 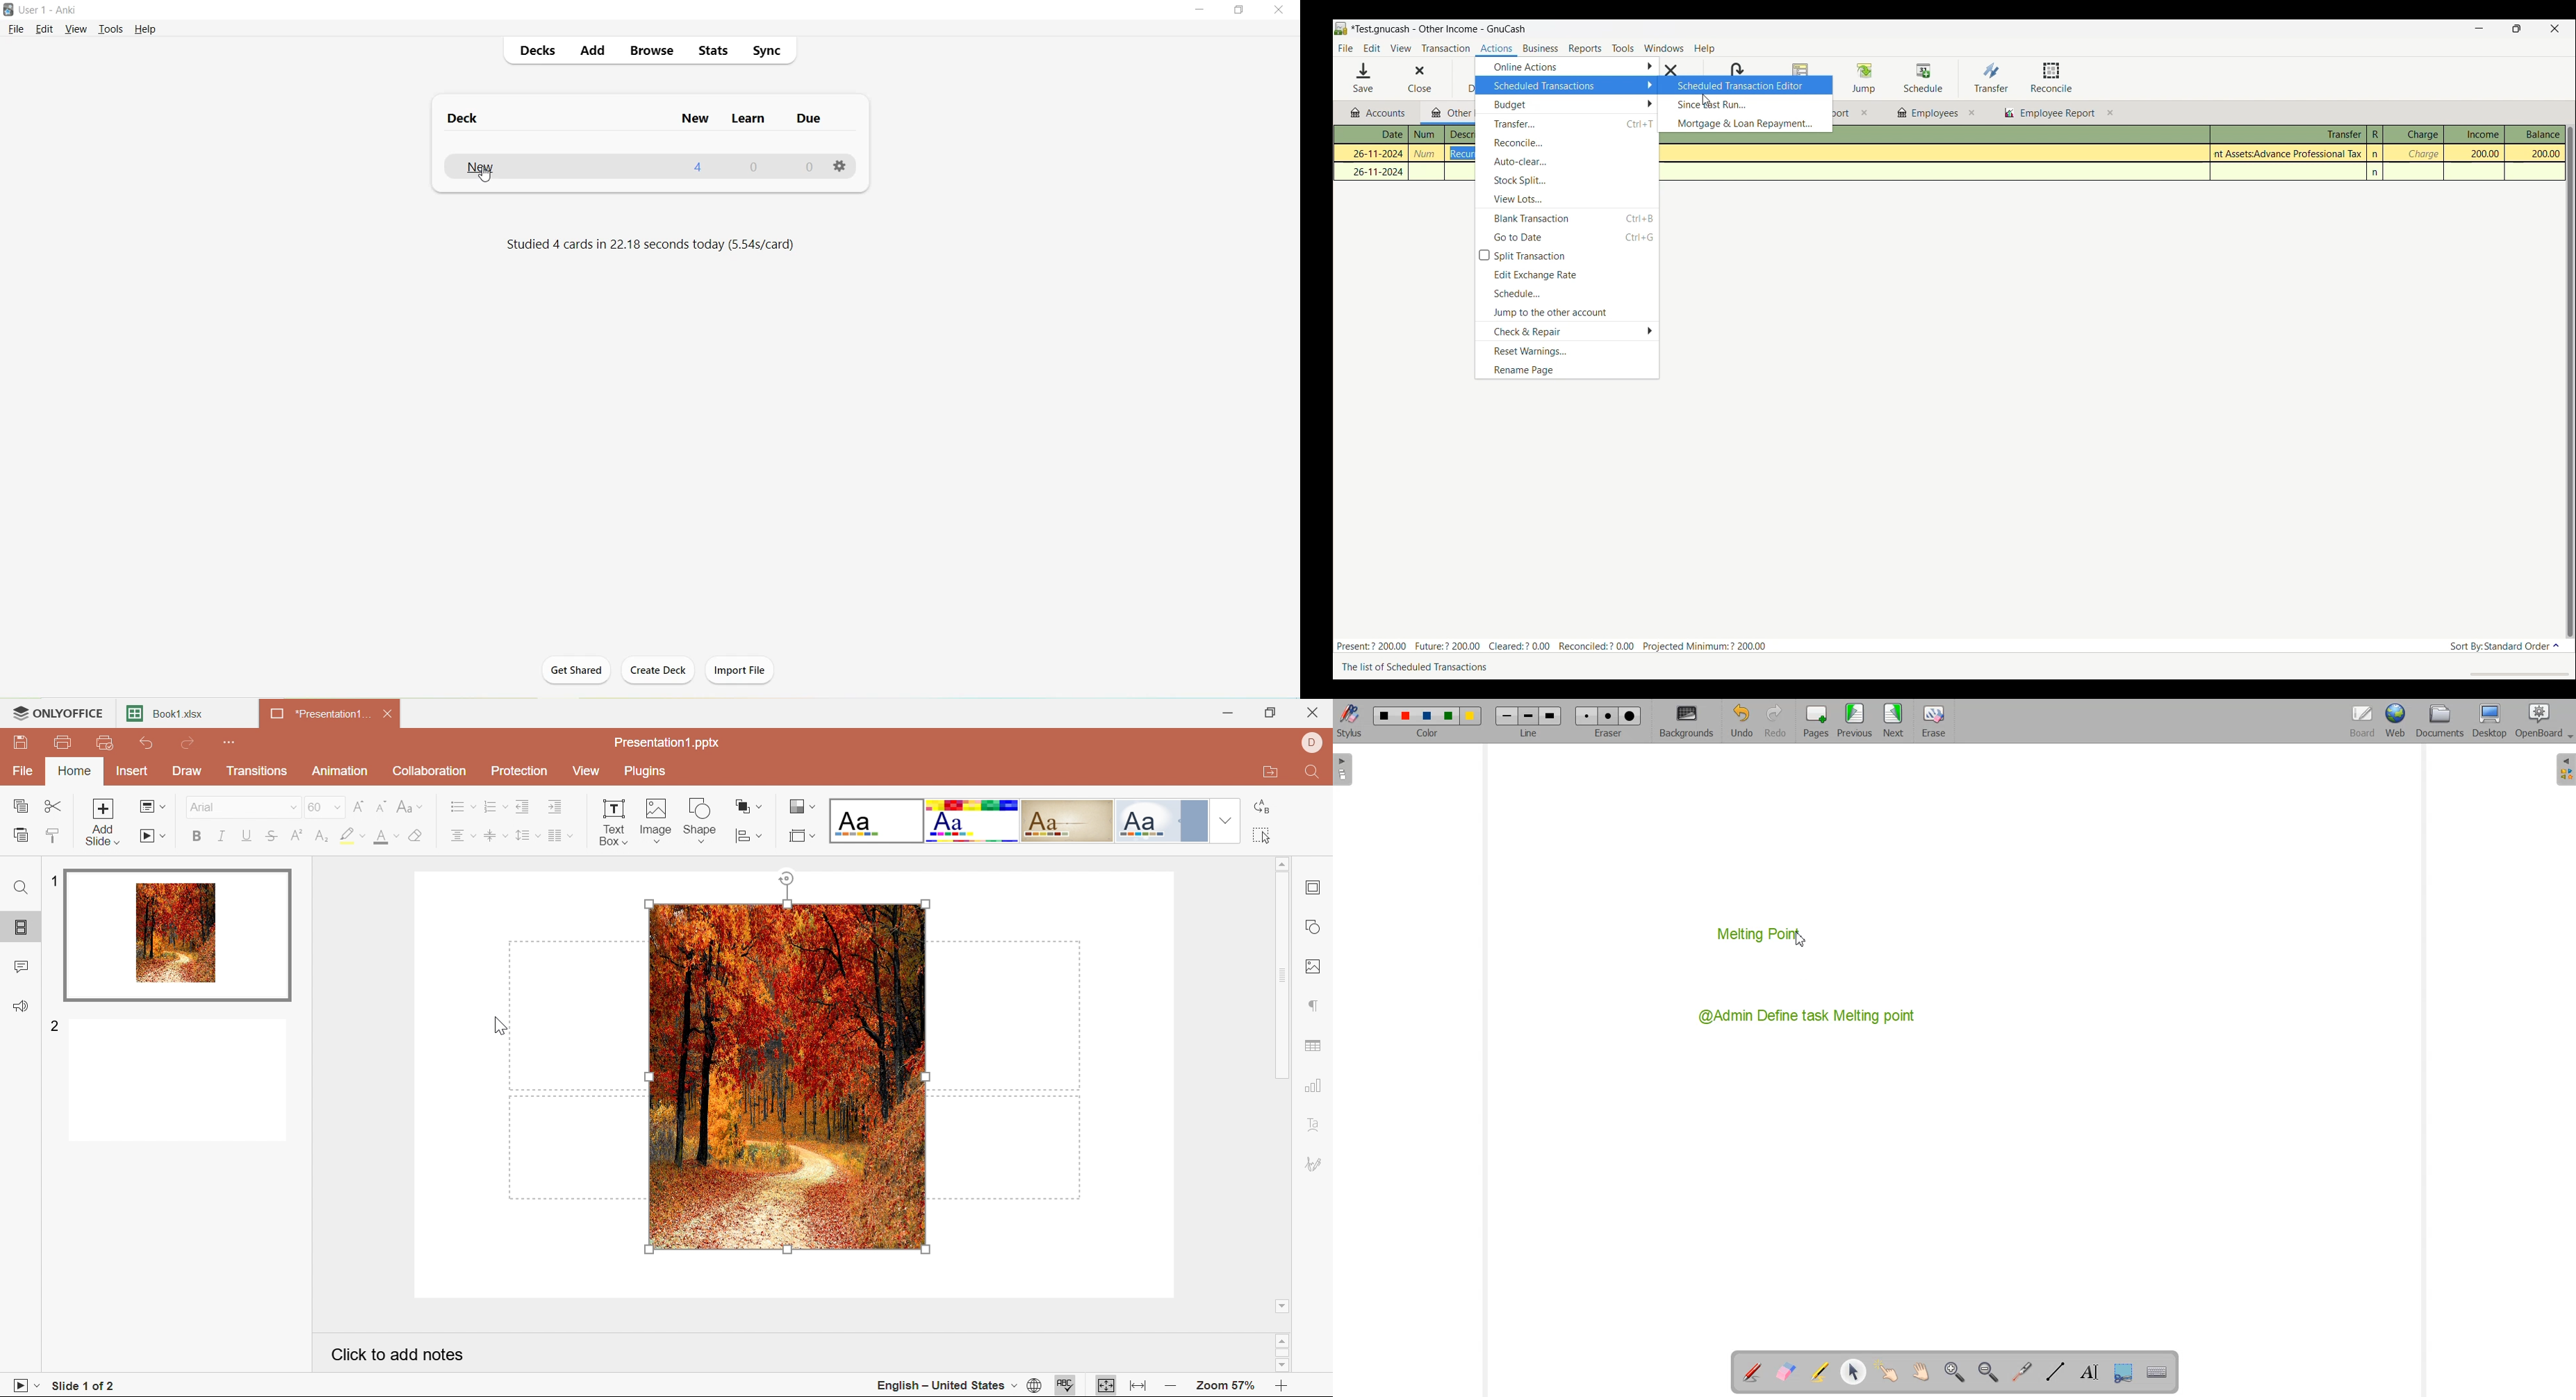 What do you see at coordinates (1919, 1373) in the screenshot?
I see `Scroll page` at bounding box center [1919, 1373].